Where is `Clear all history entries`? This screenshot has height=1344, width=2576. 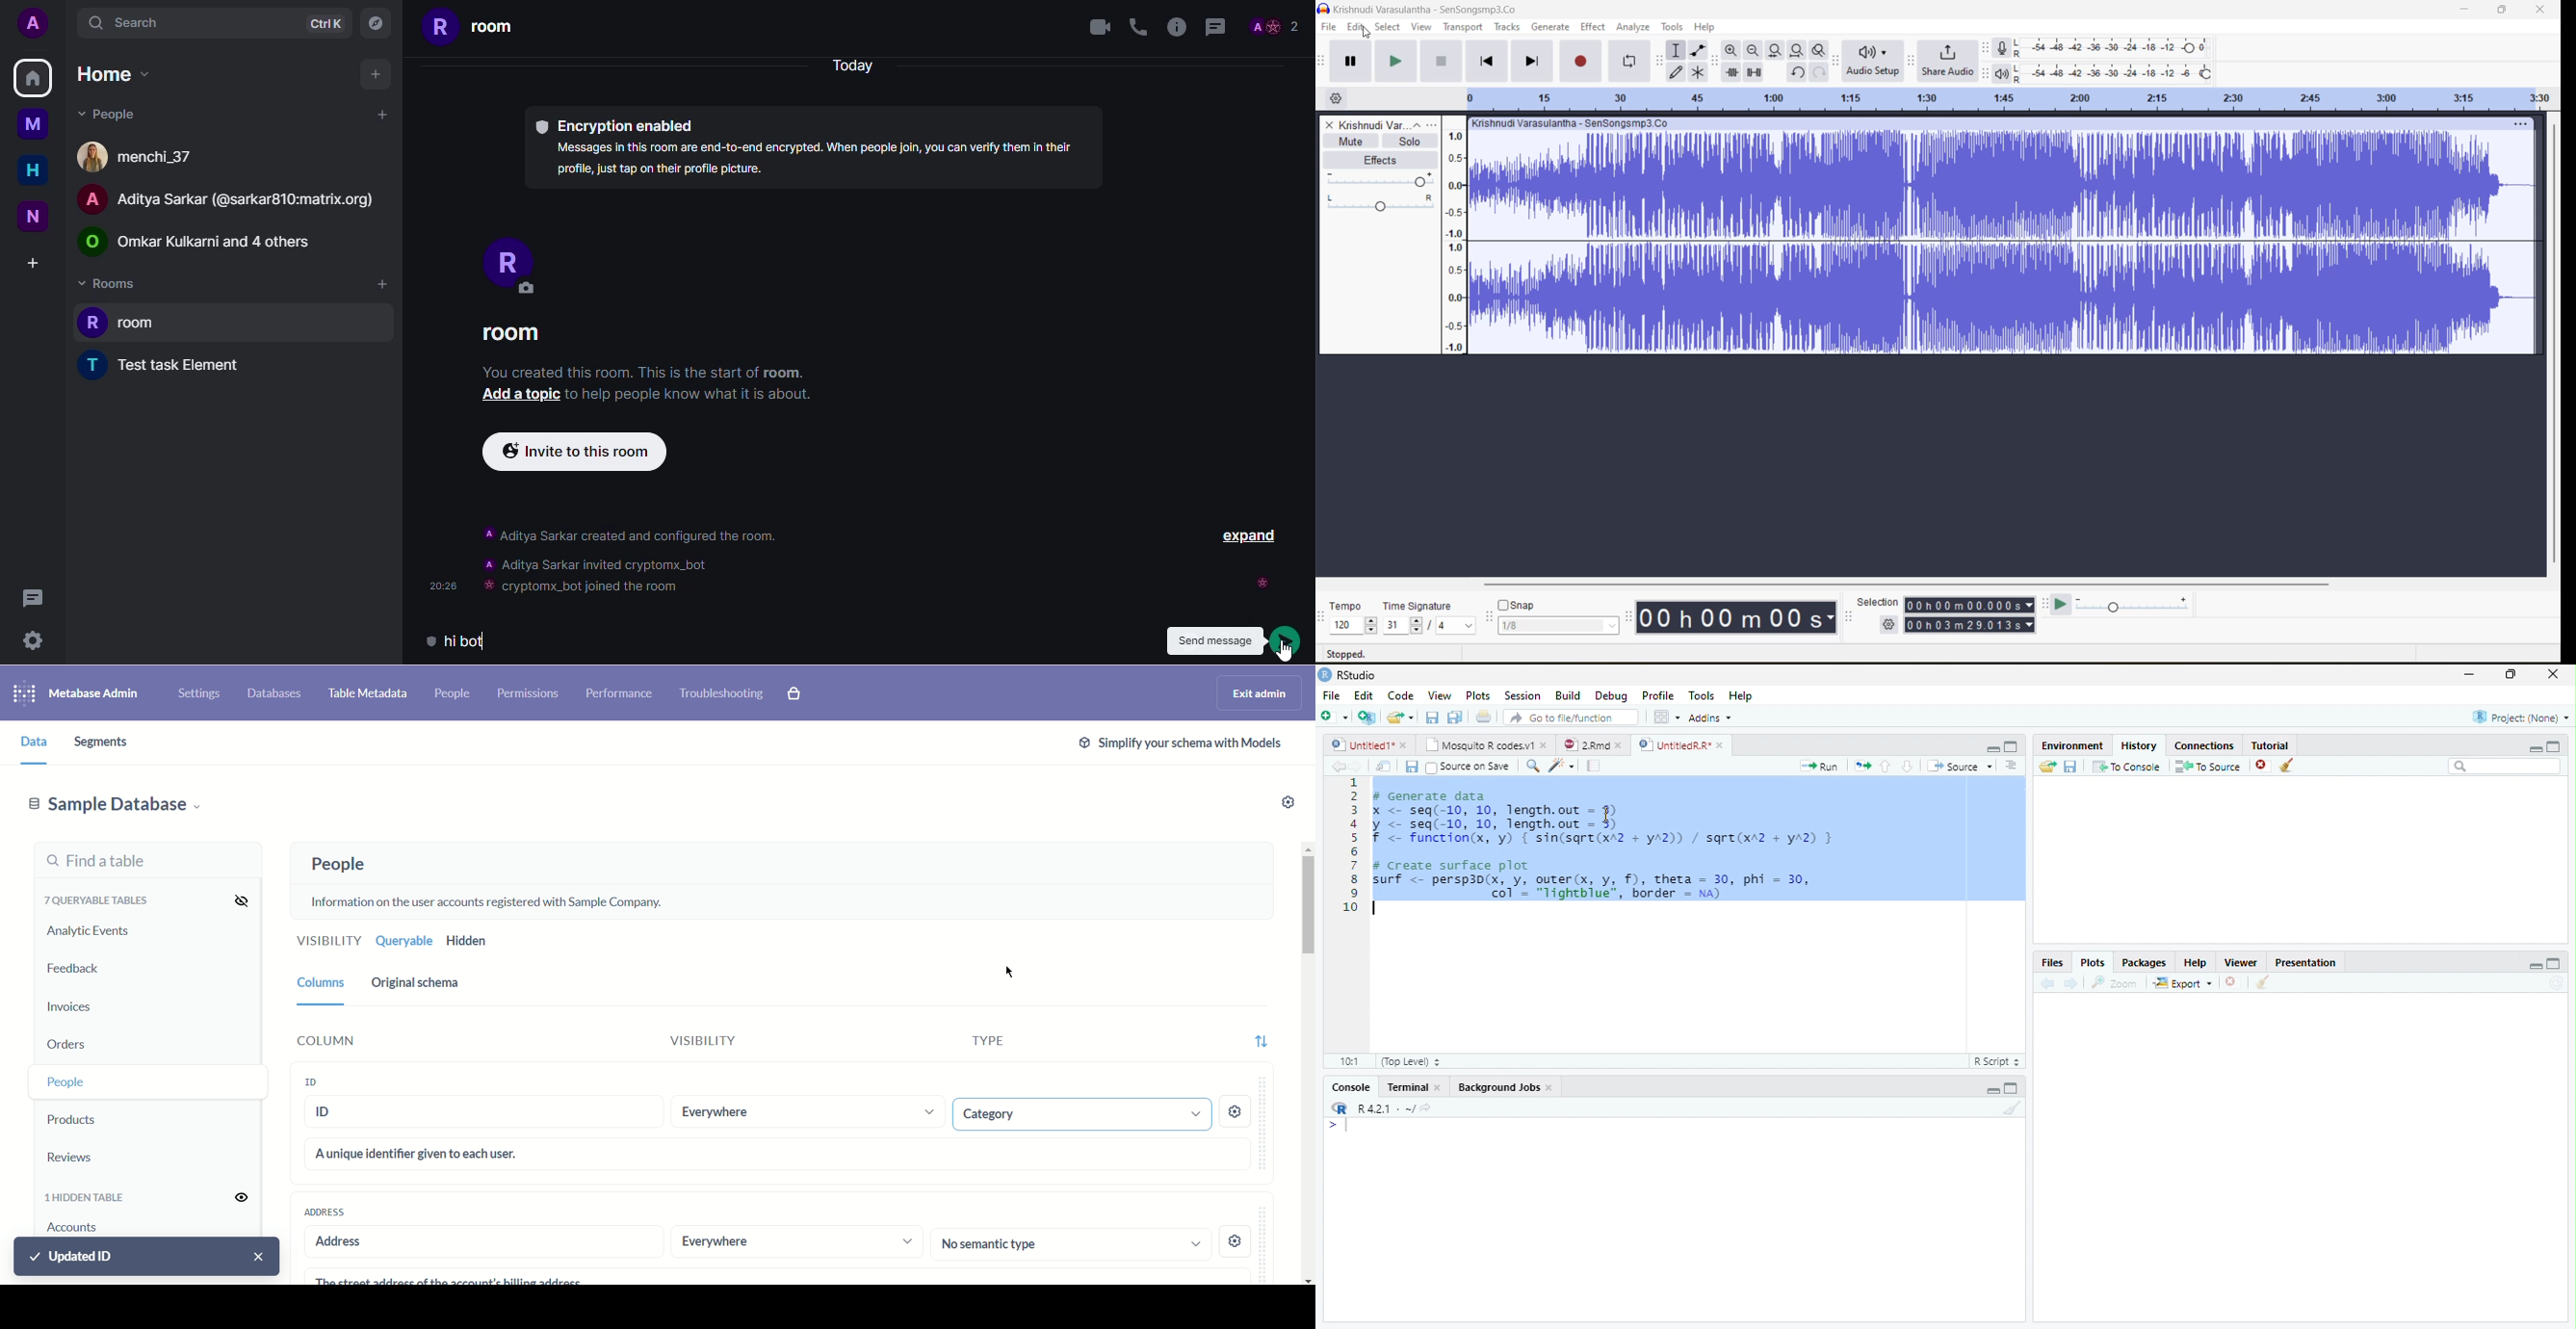
Clear all history entries is located at coordinates (2286, 765).